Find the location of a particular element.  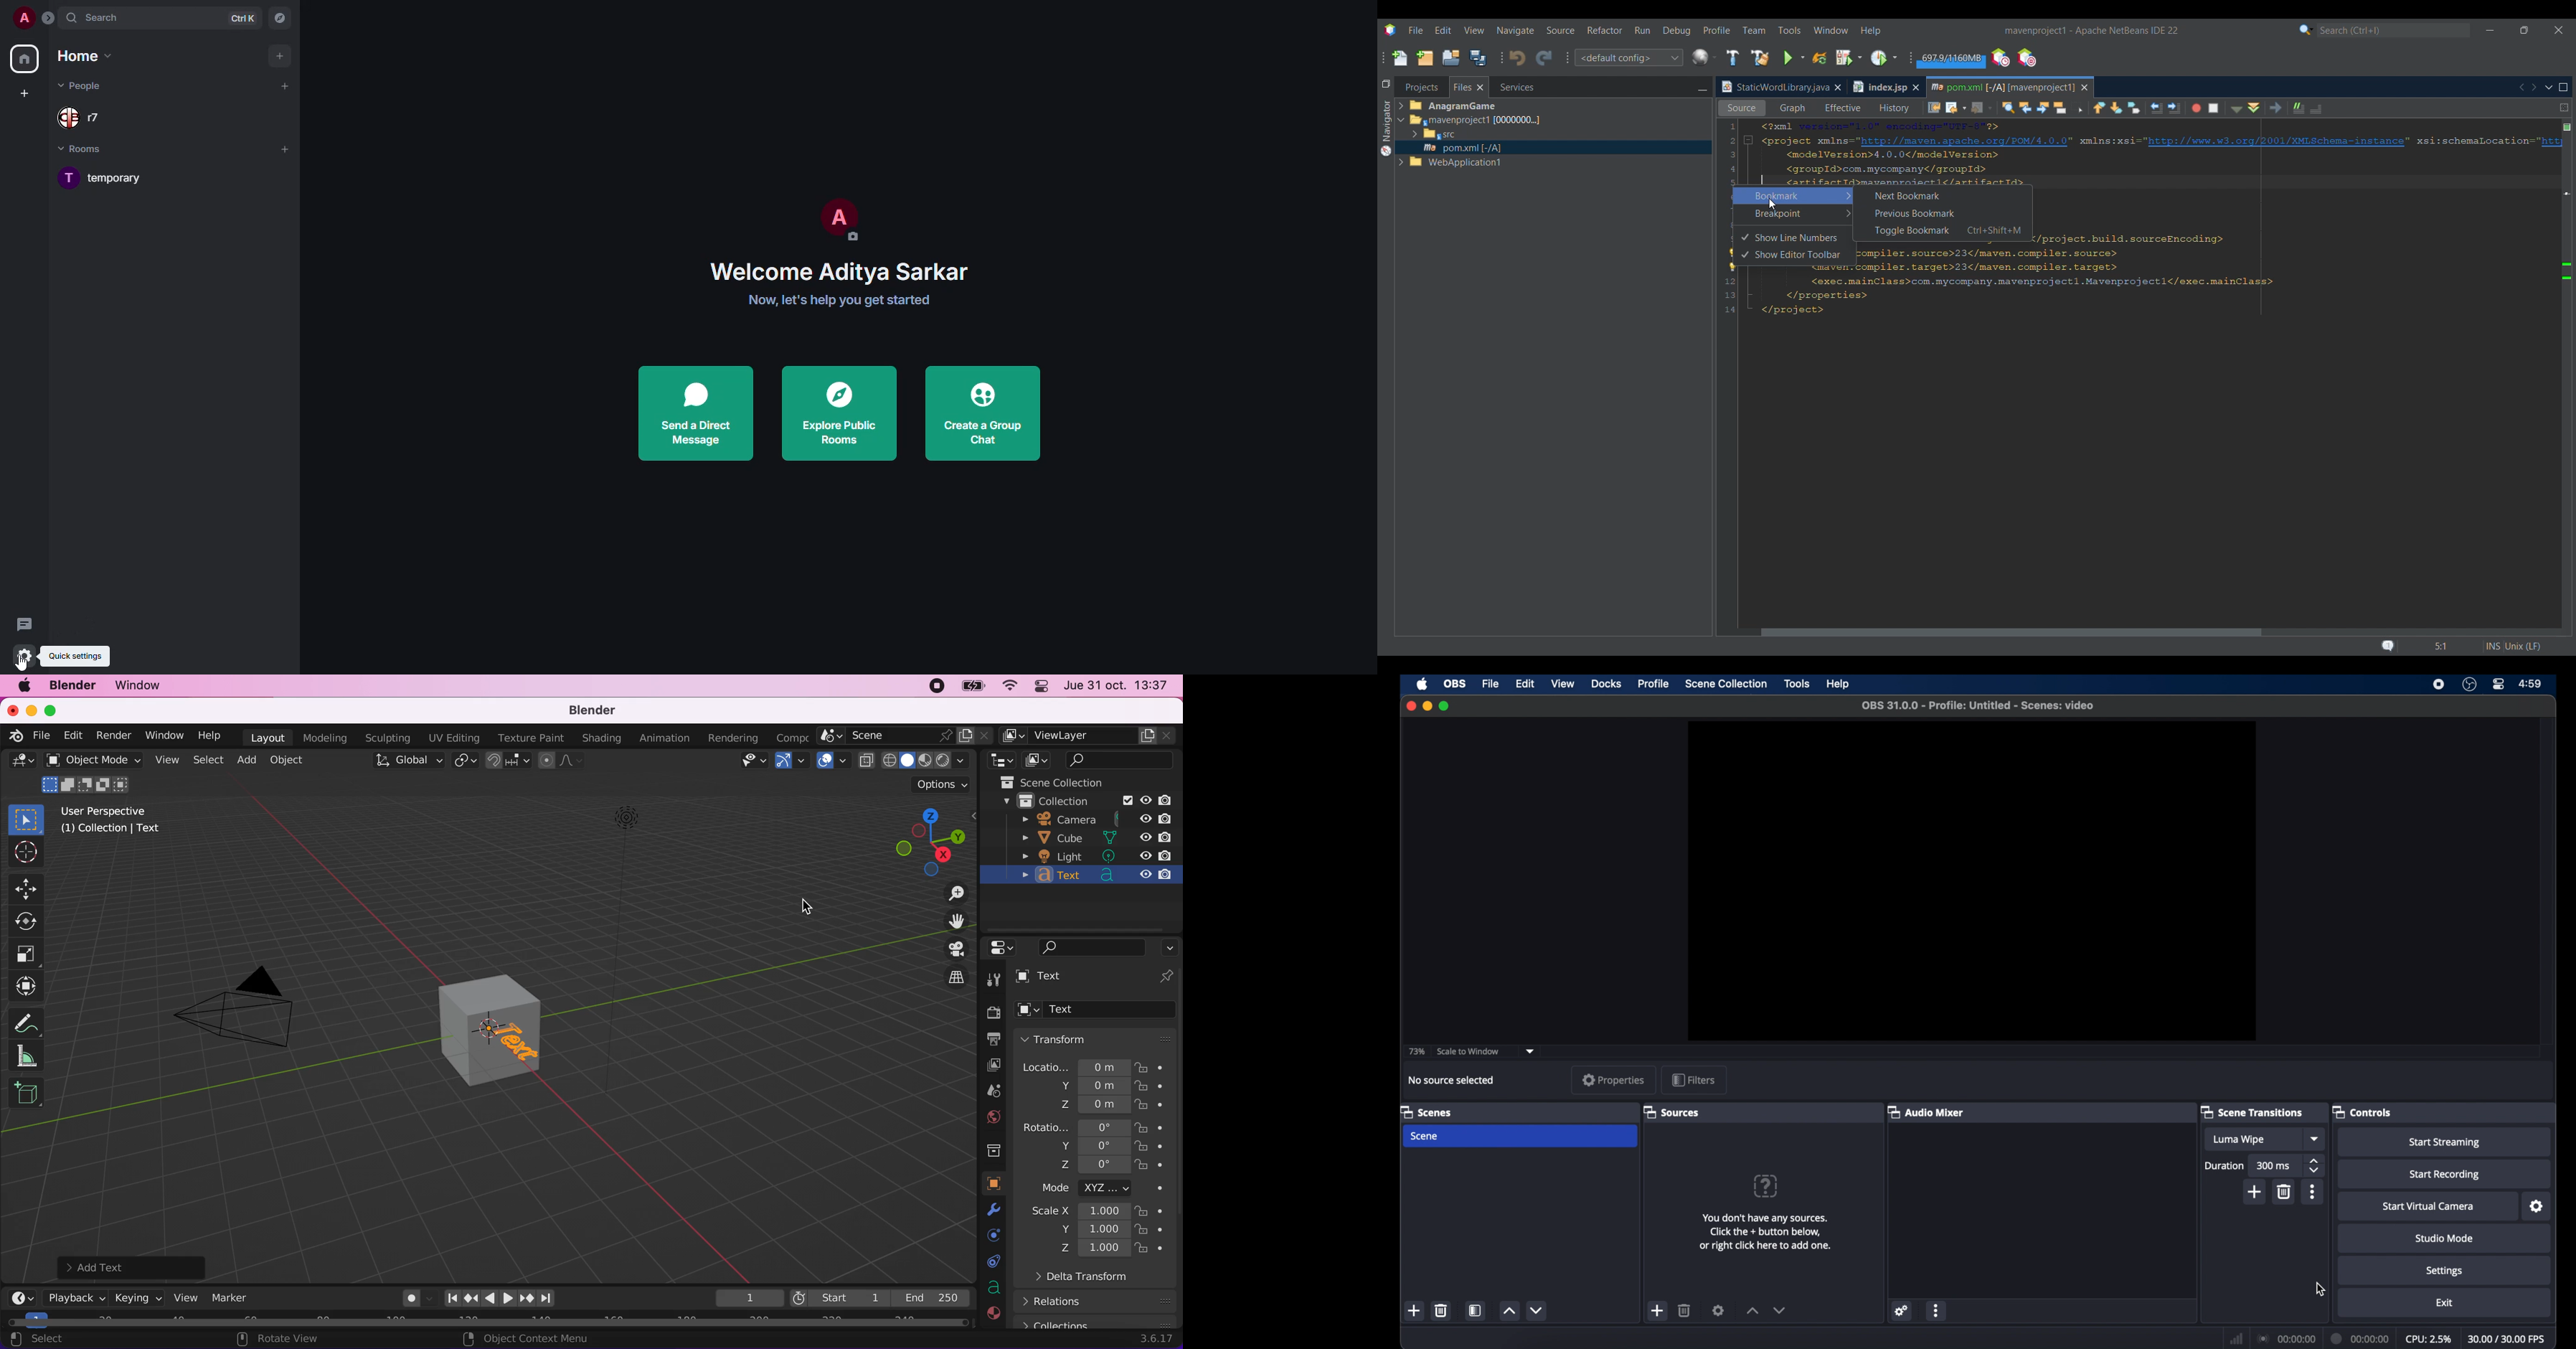

lock button is located at coordinates (1151, 1147).